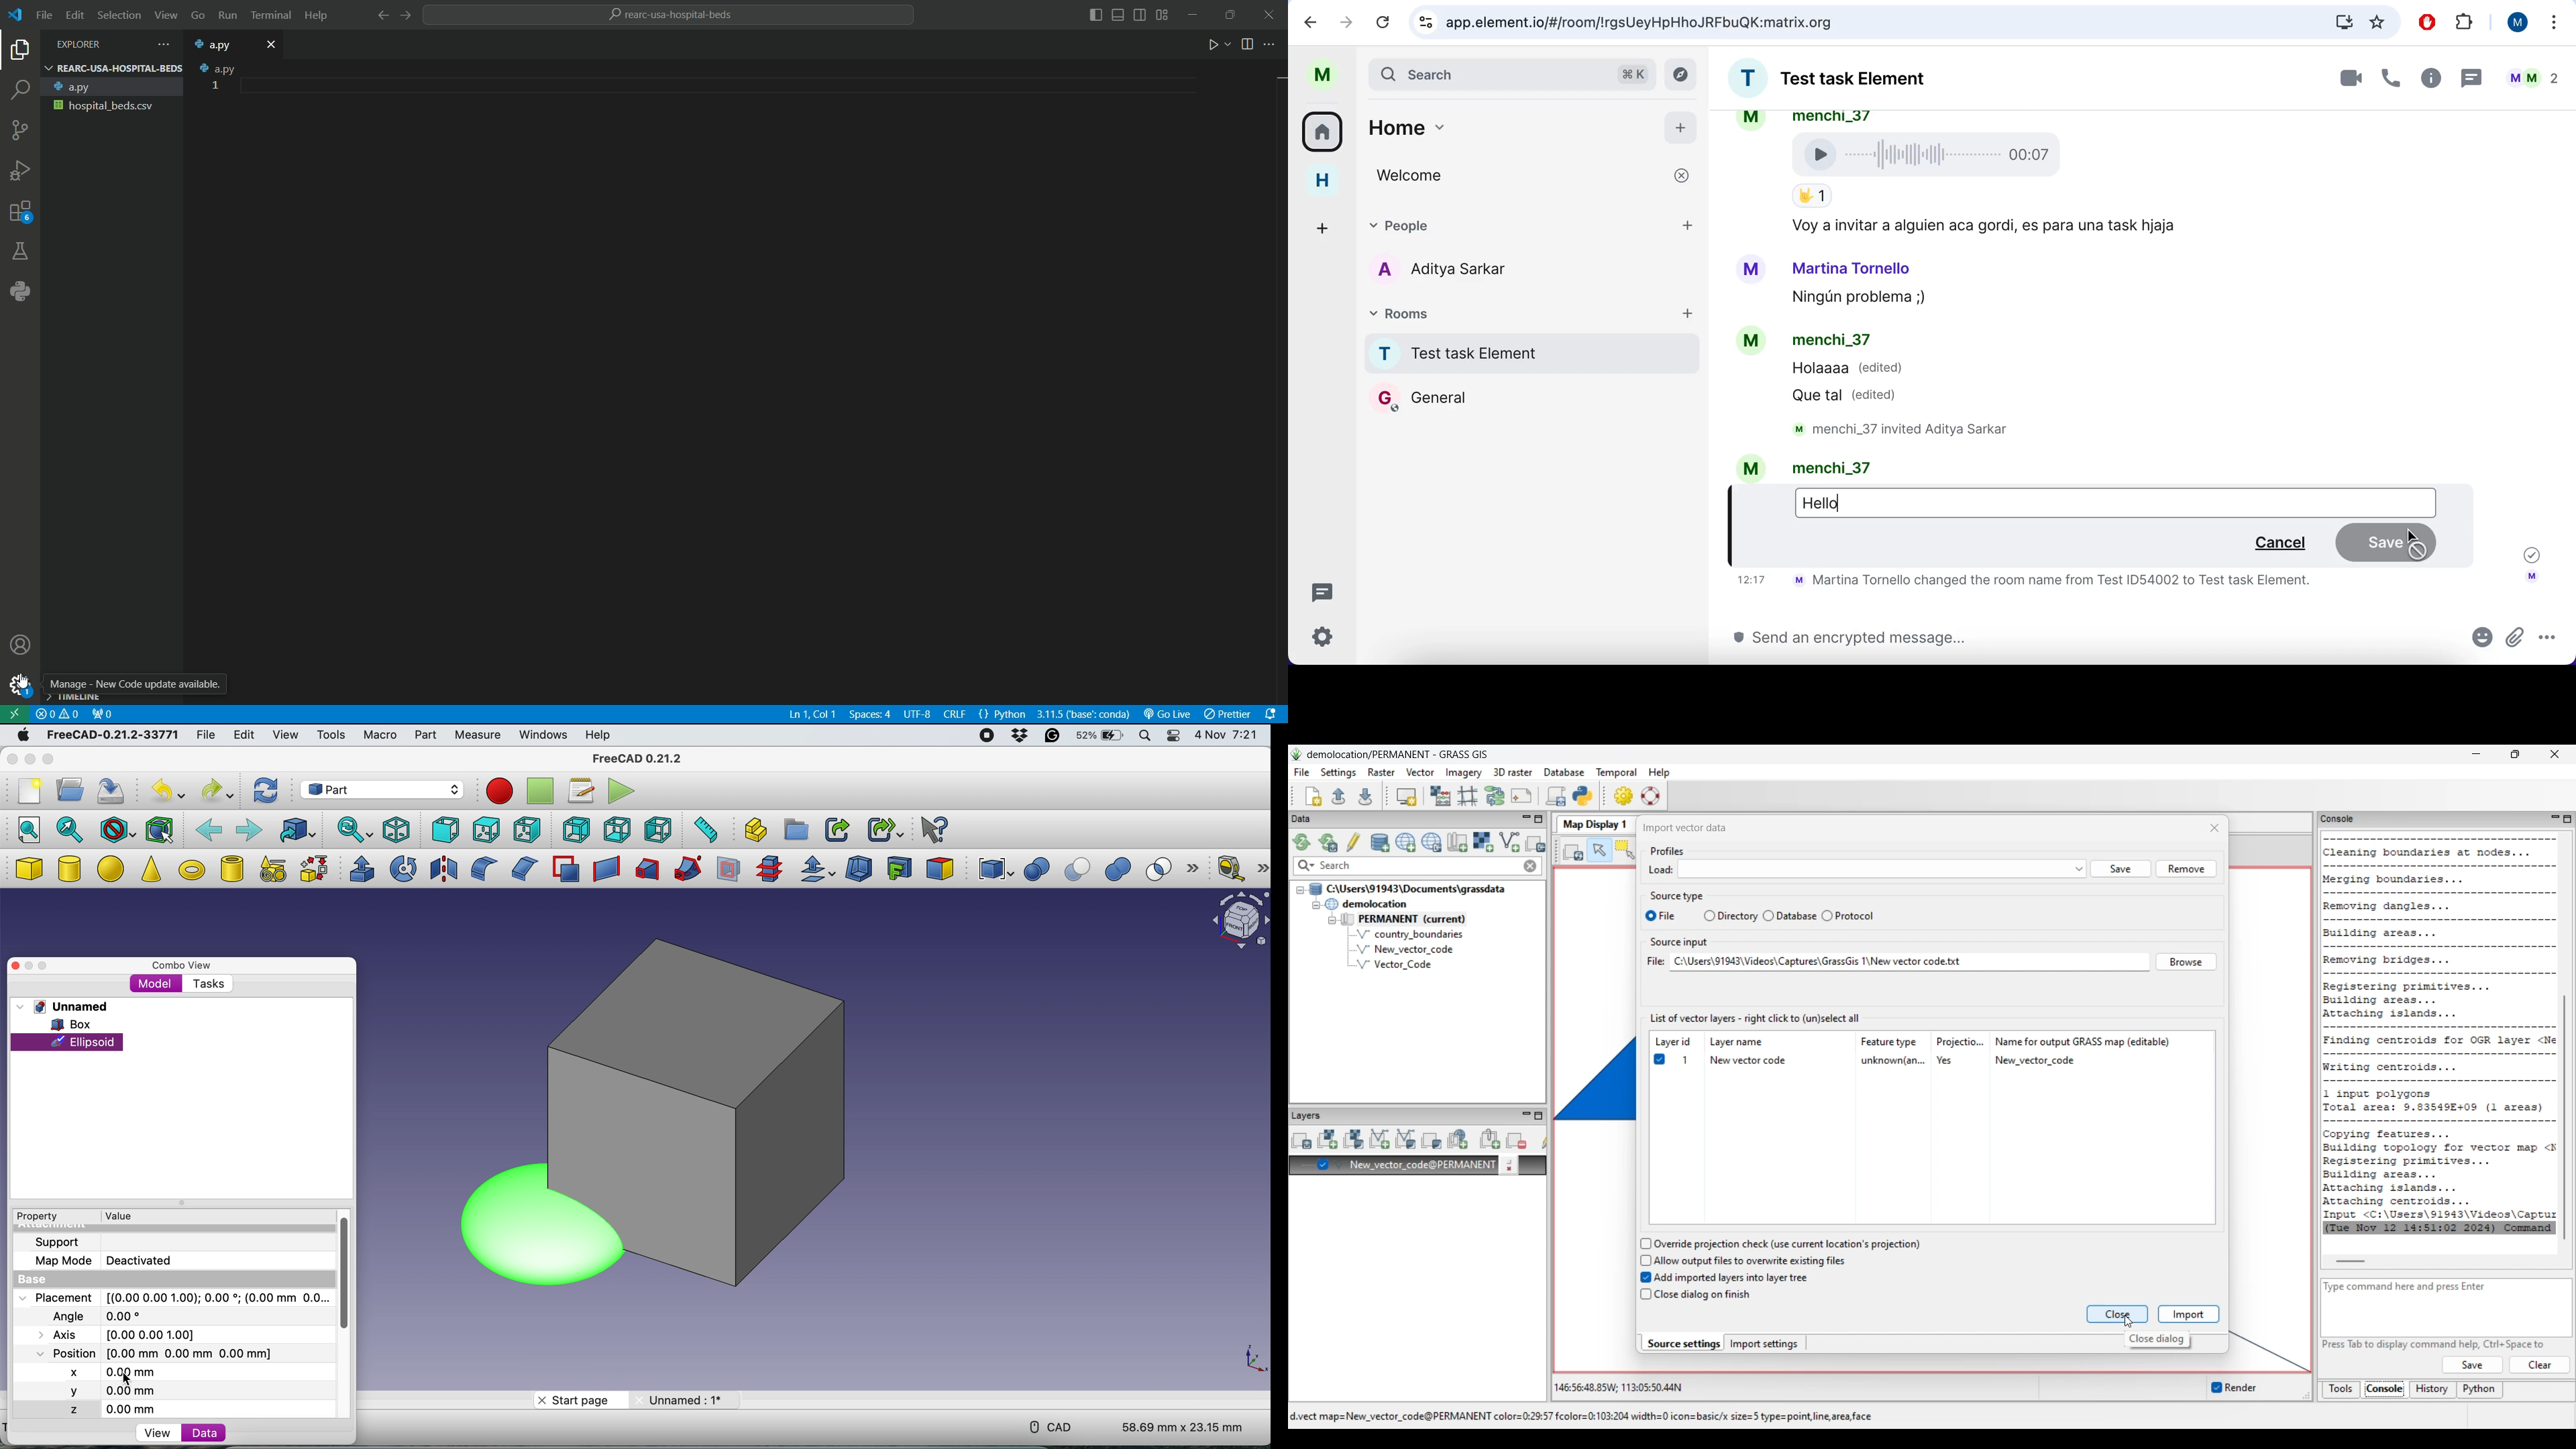 Image resolution: width=2576 pixels, height=1456 pixels. Describe the element at coordinates (677, 1399) in the screenshot. I see `Unnamed: 1*` at that location.